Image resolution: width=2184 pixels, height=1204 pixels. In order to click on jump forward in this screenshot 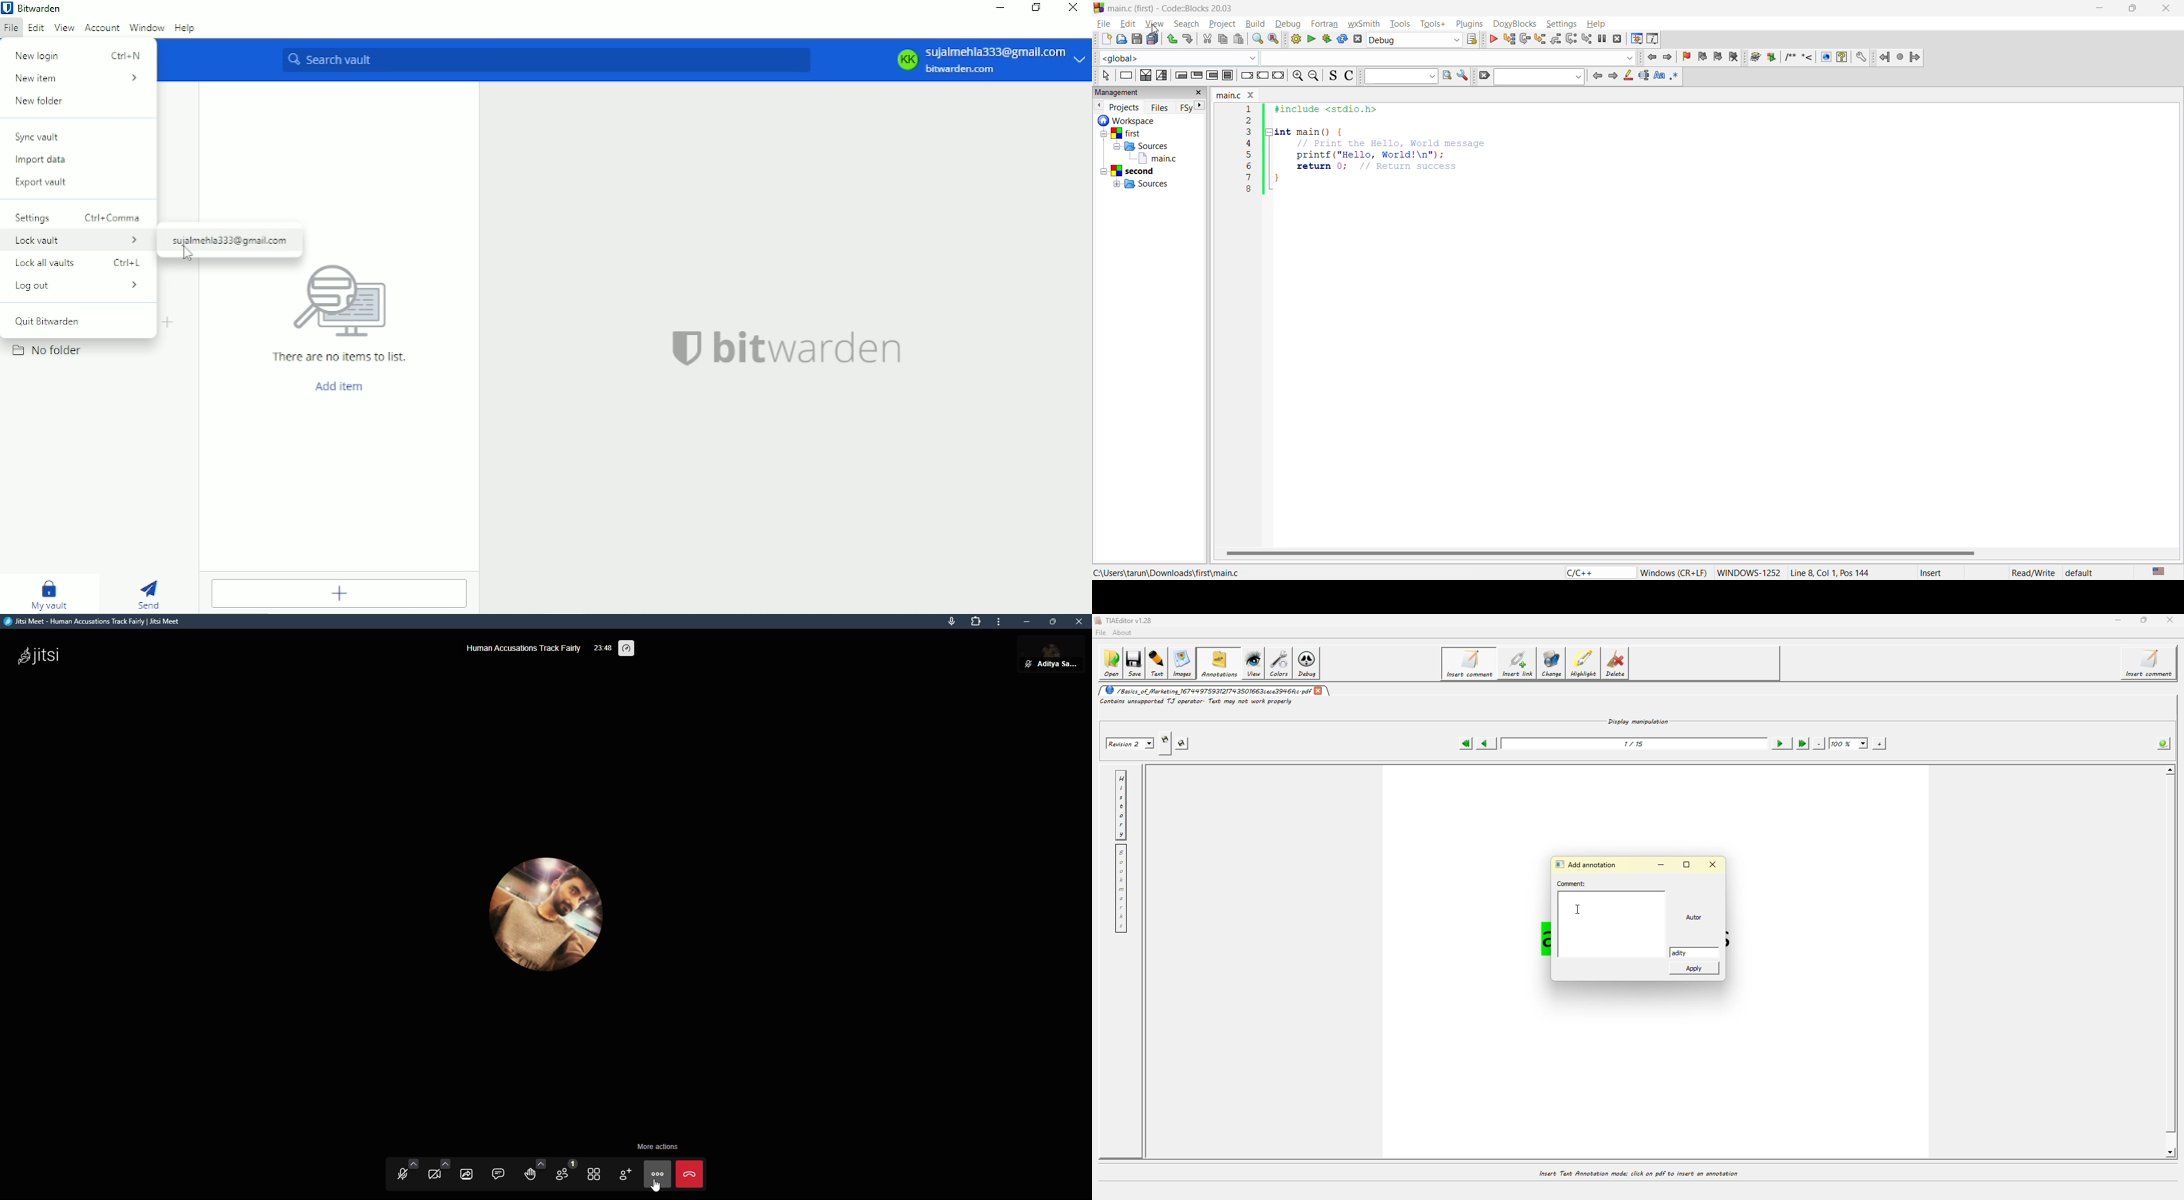, I will do `click(1668, 57)`.